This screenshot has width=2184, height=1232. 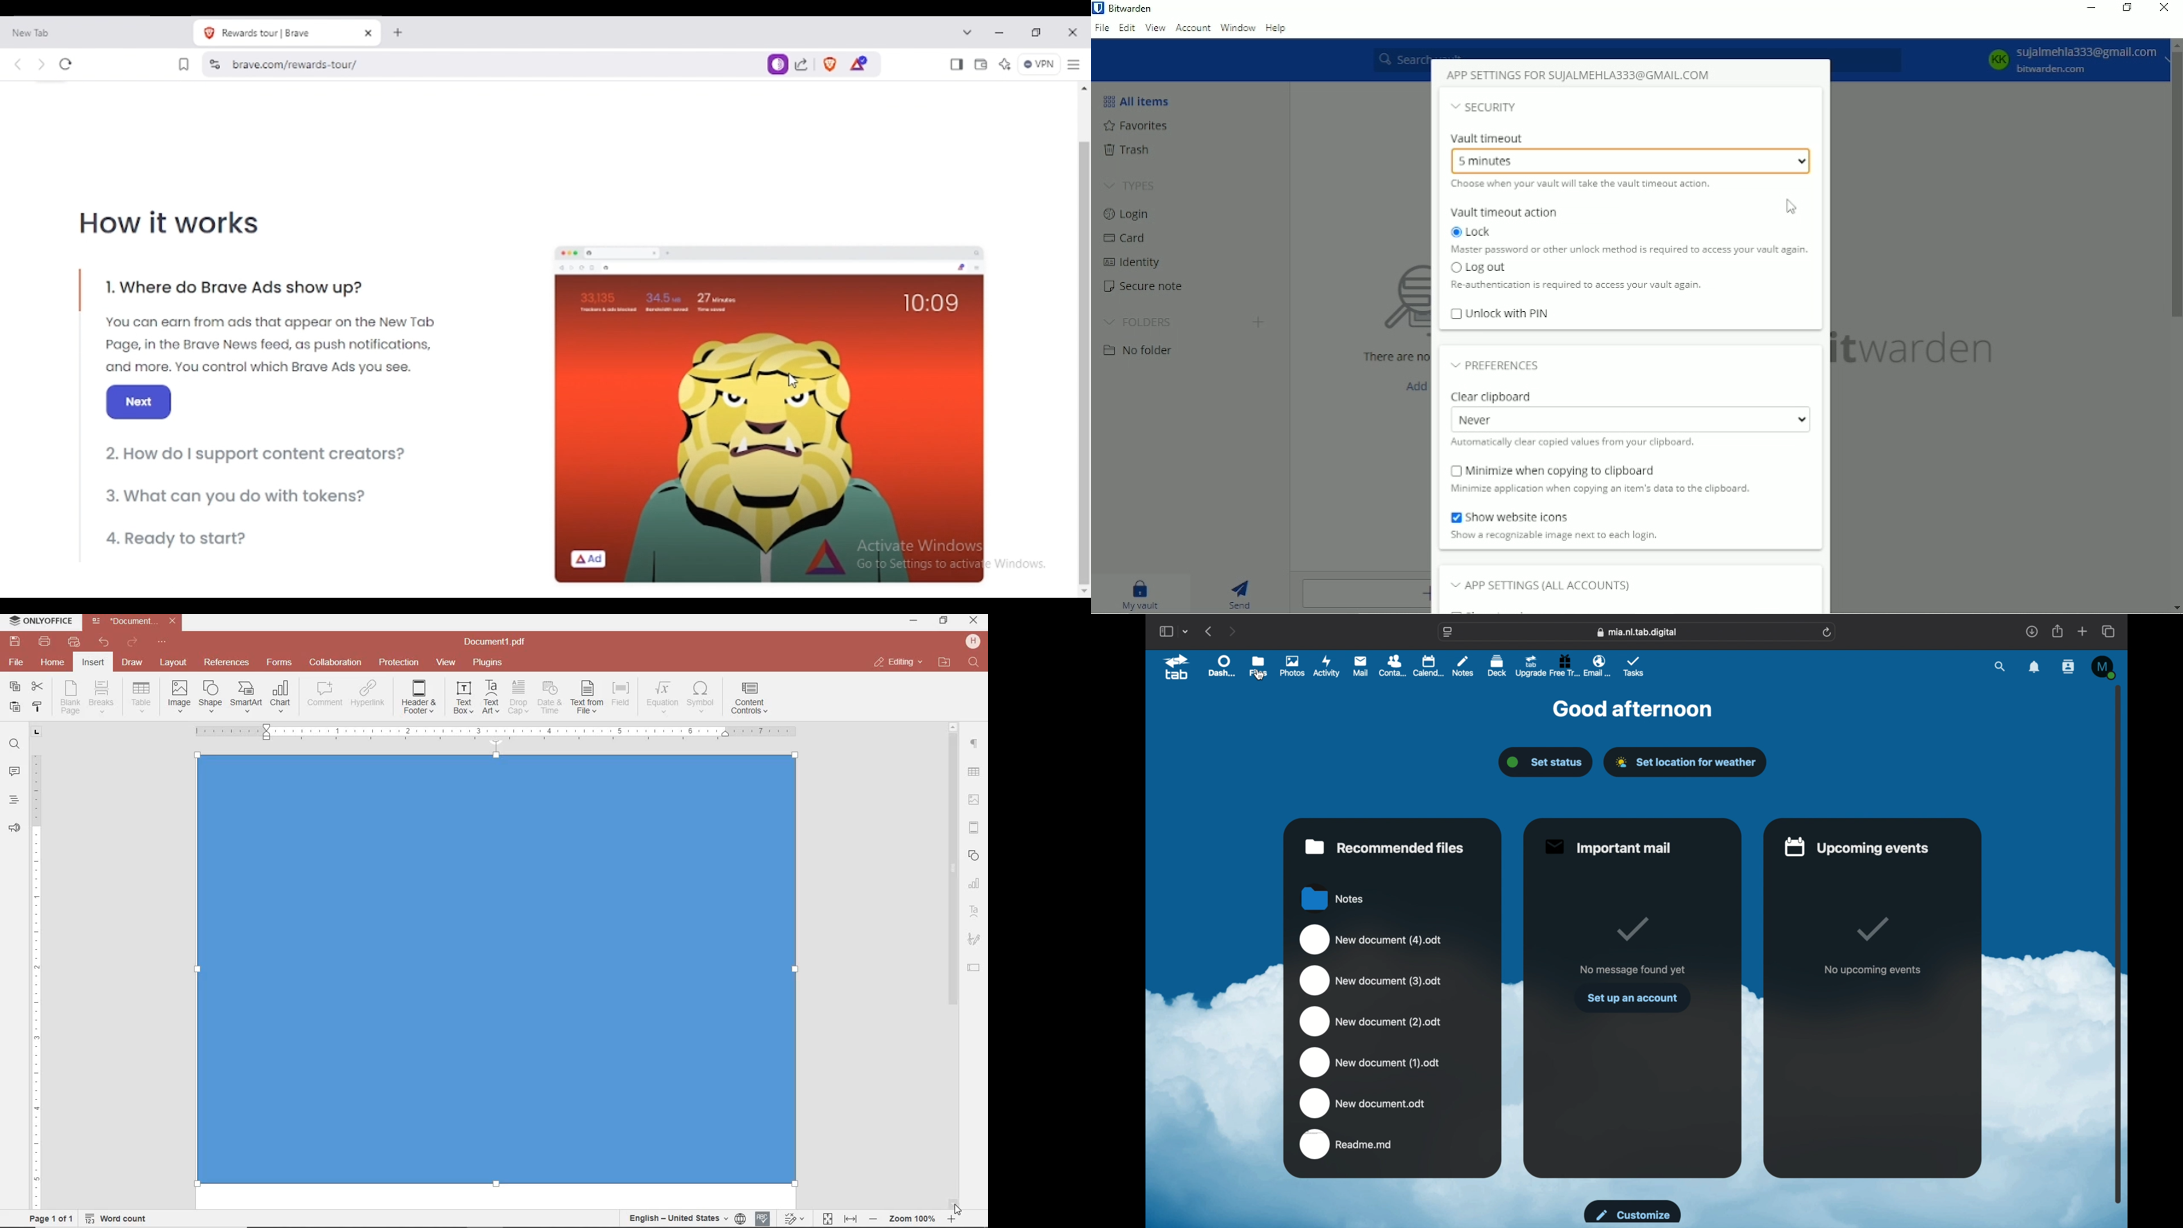 What do you see at coordinates (2119, 945) in the screenshot?
I see `scroll box` at bounding box center [2119, 945].